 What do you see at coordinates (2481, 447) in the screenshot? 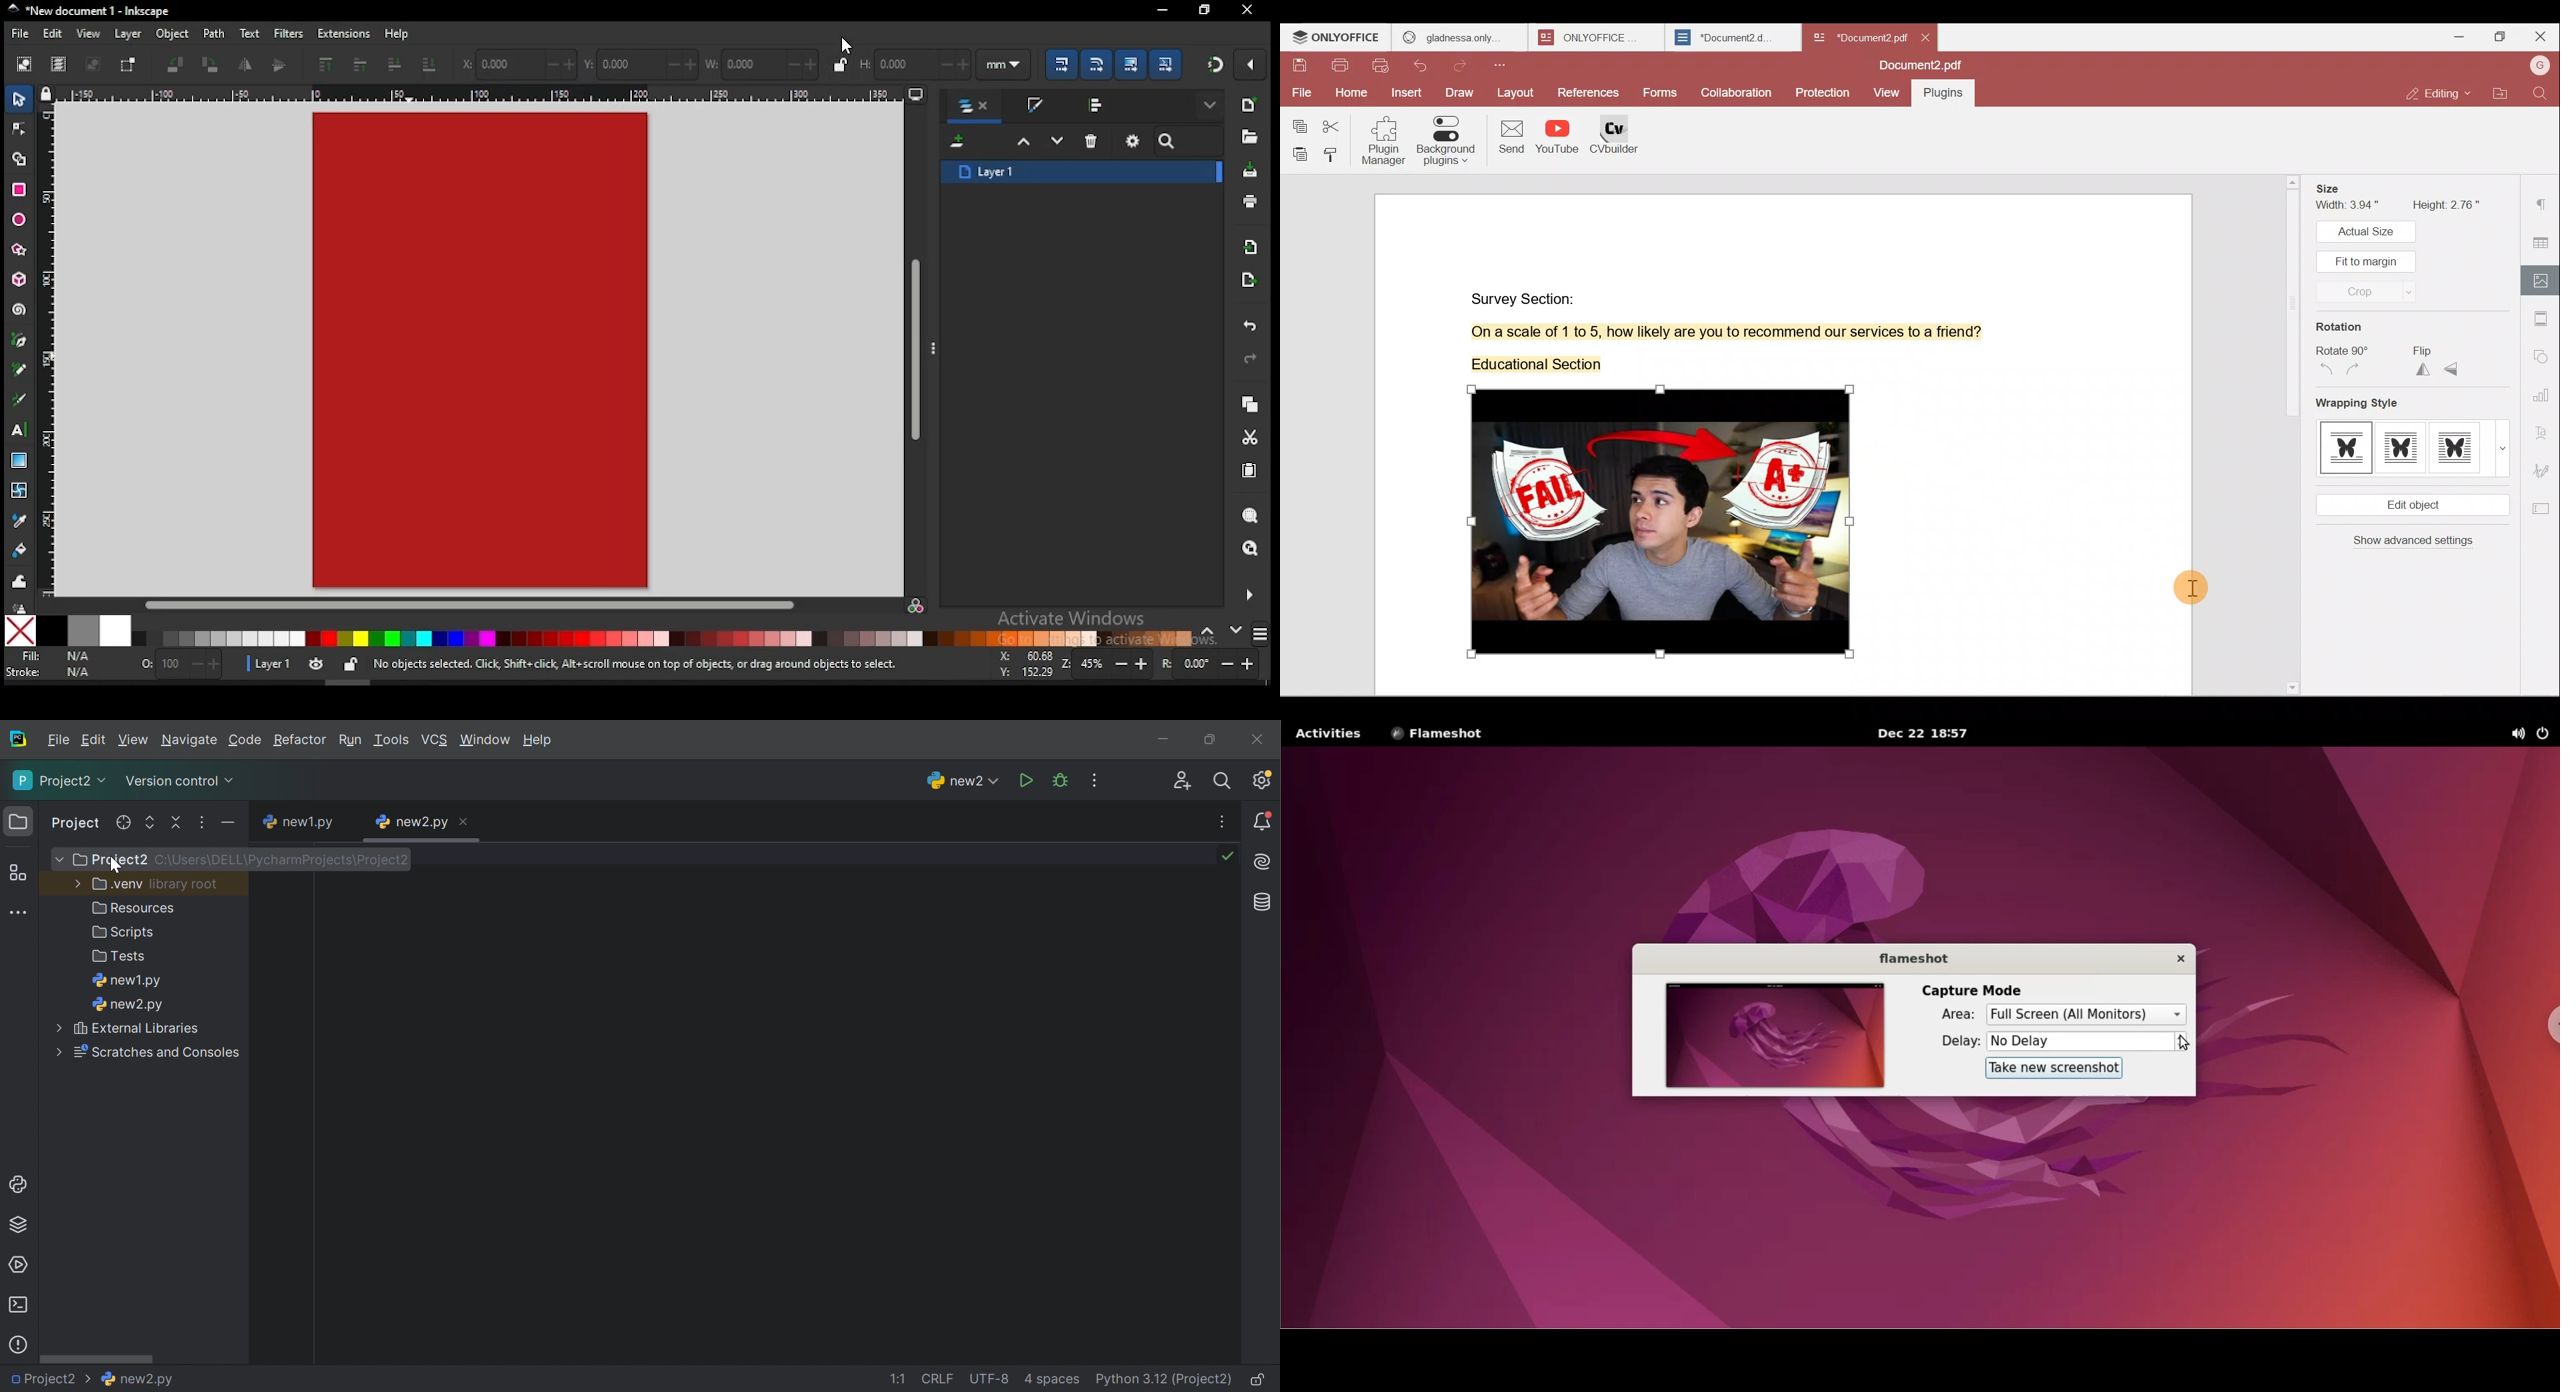
I see `Style 3` at bounding box center [2481, 447].